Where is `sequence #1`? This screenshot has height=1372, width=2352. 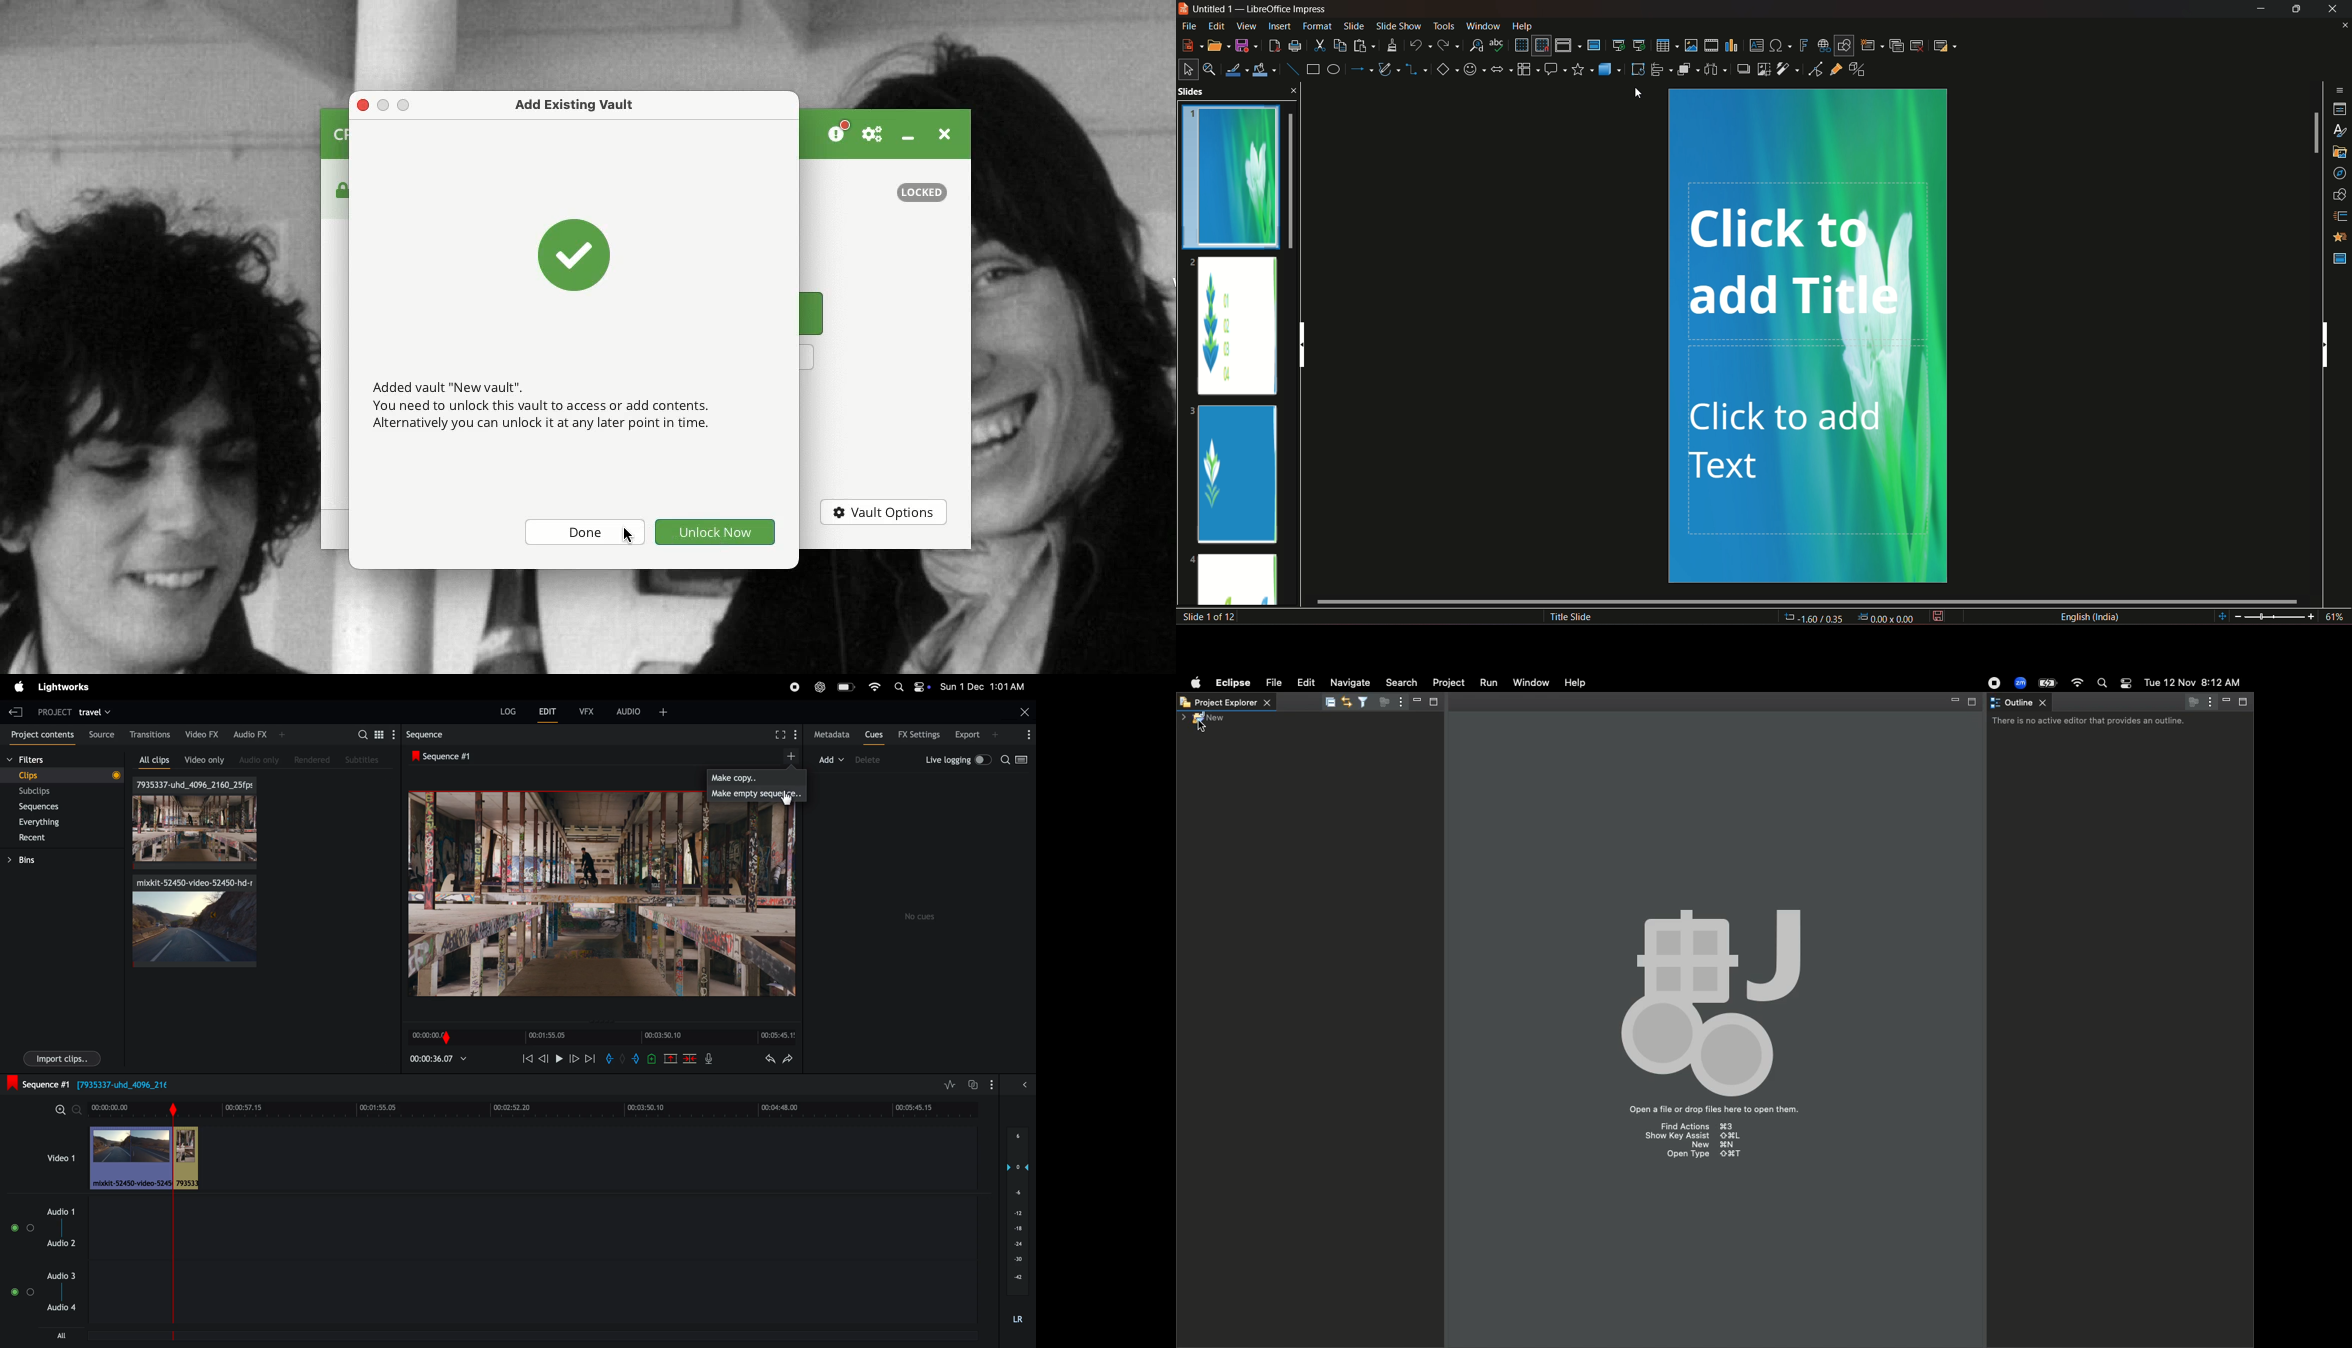
sequence #1 is located at coordinates (452, 755).